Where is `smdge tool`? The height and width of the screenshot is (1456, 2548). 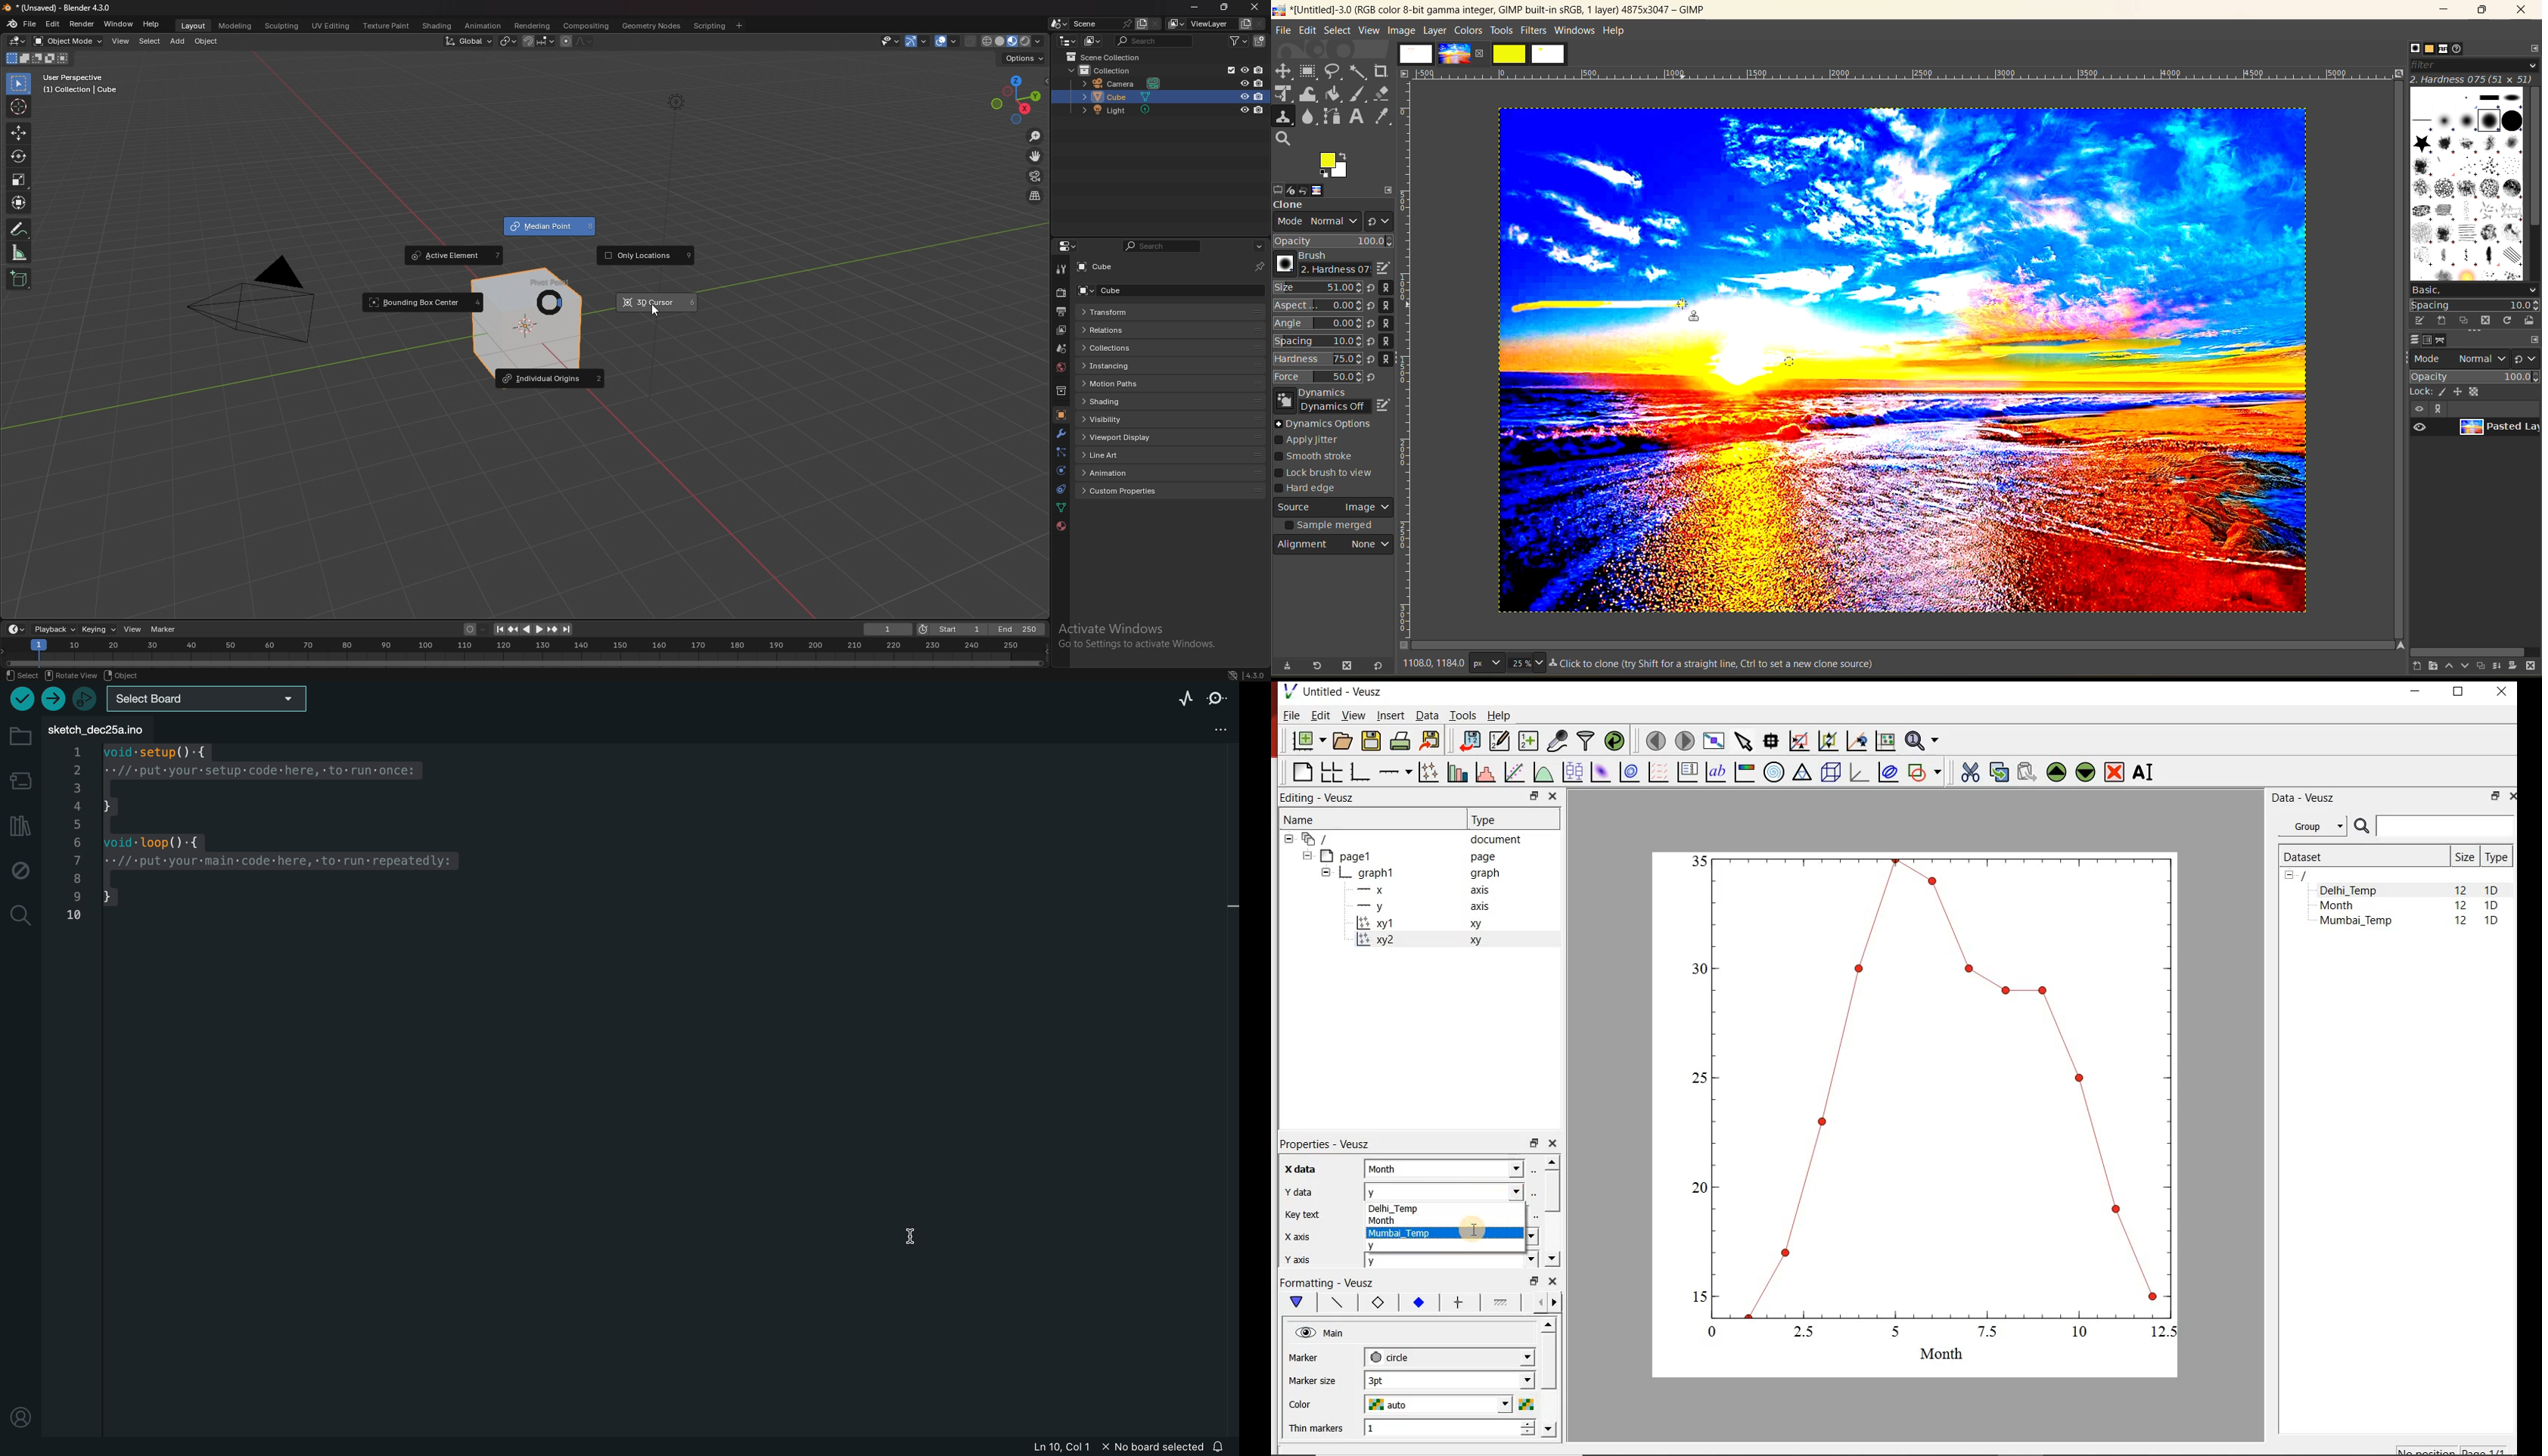 smdge tool is located at coordinates (1309, 118).